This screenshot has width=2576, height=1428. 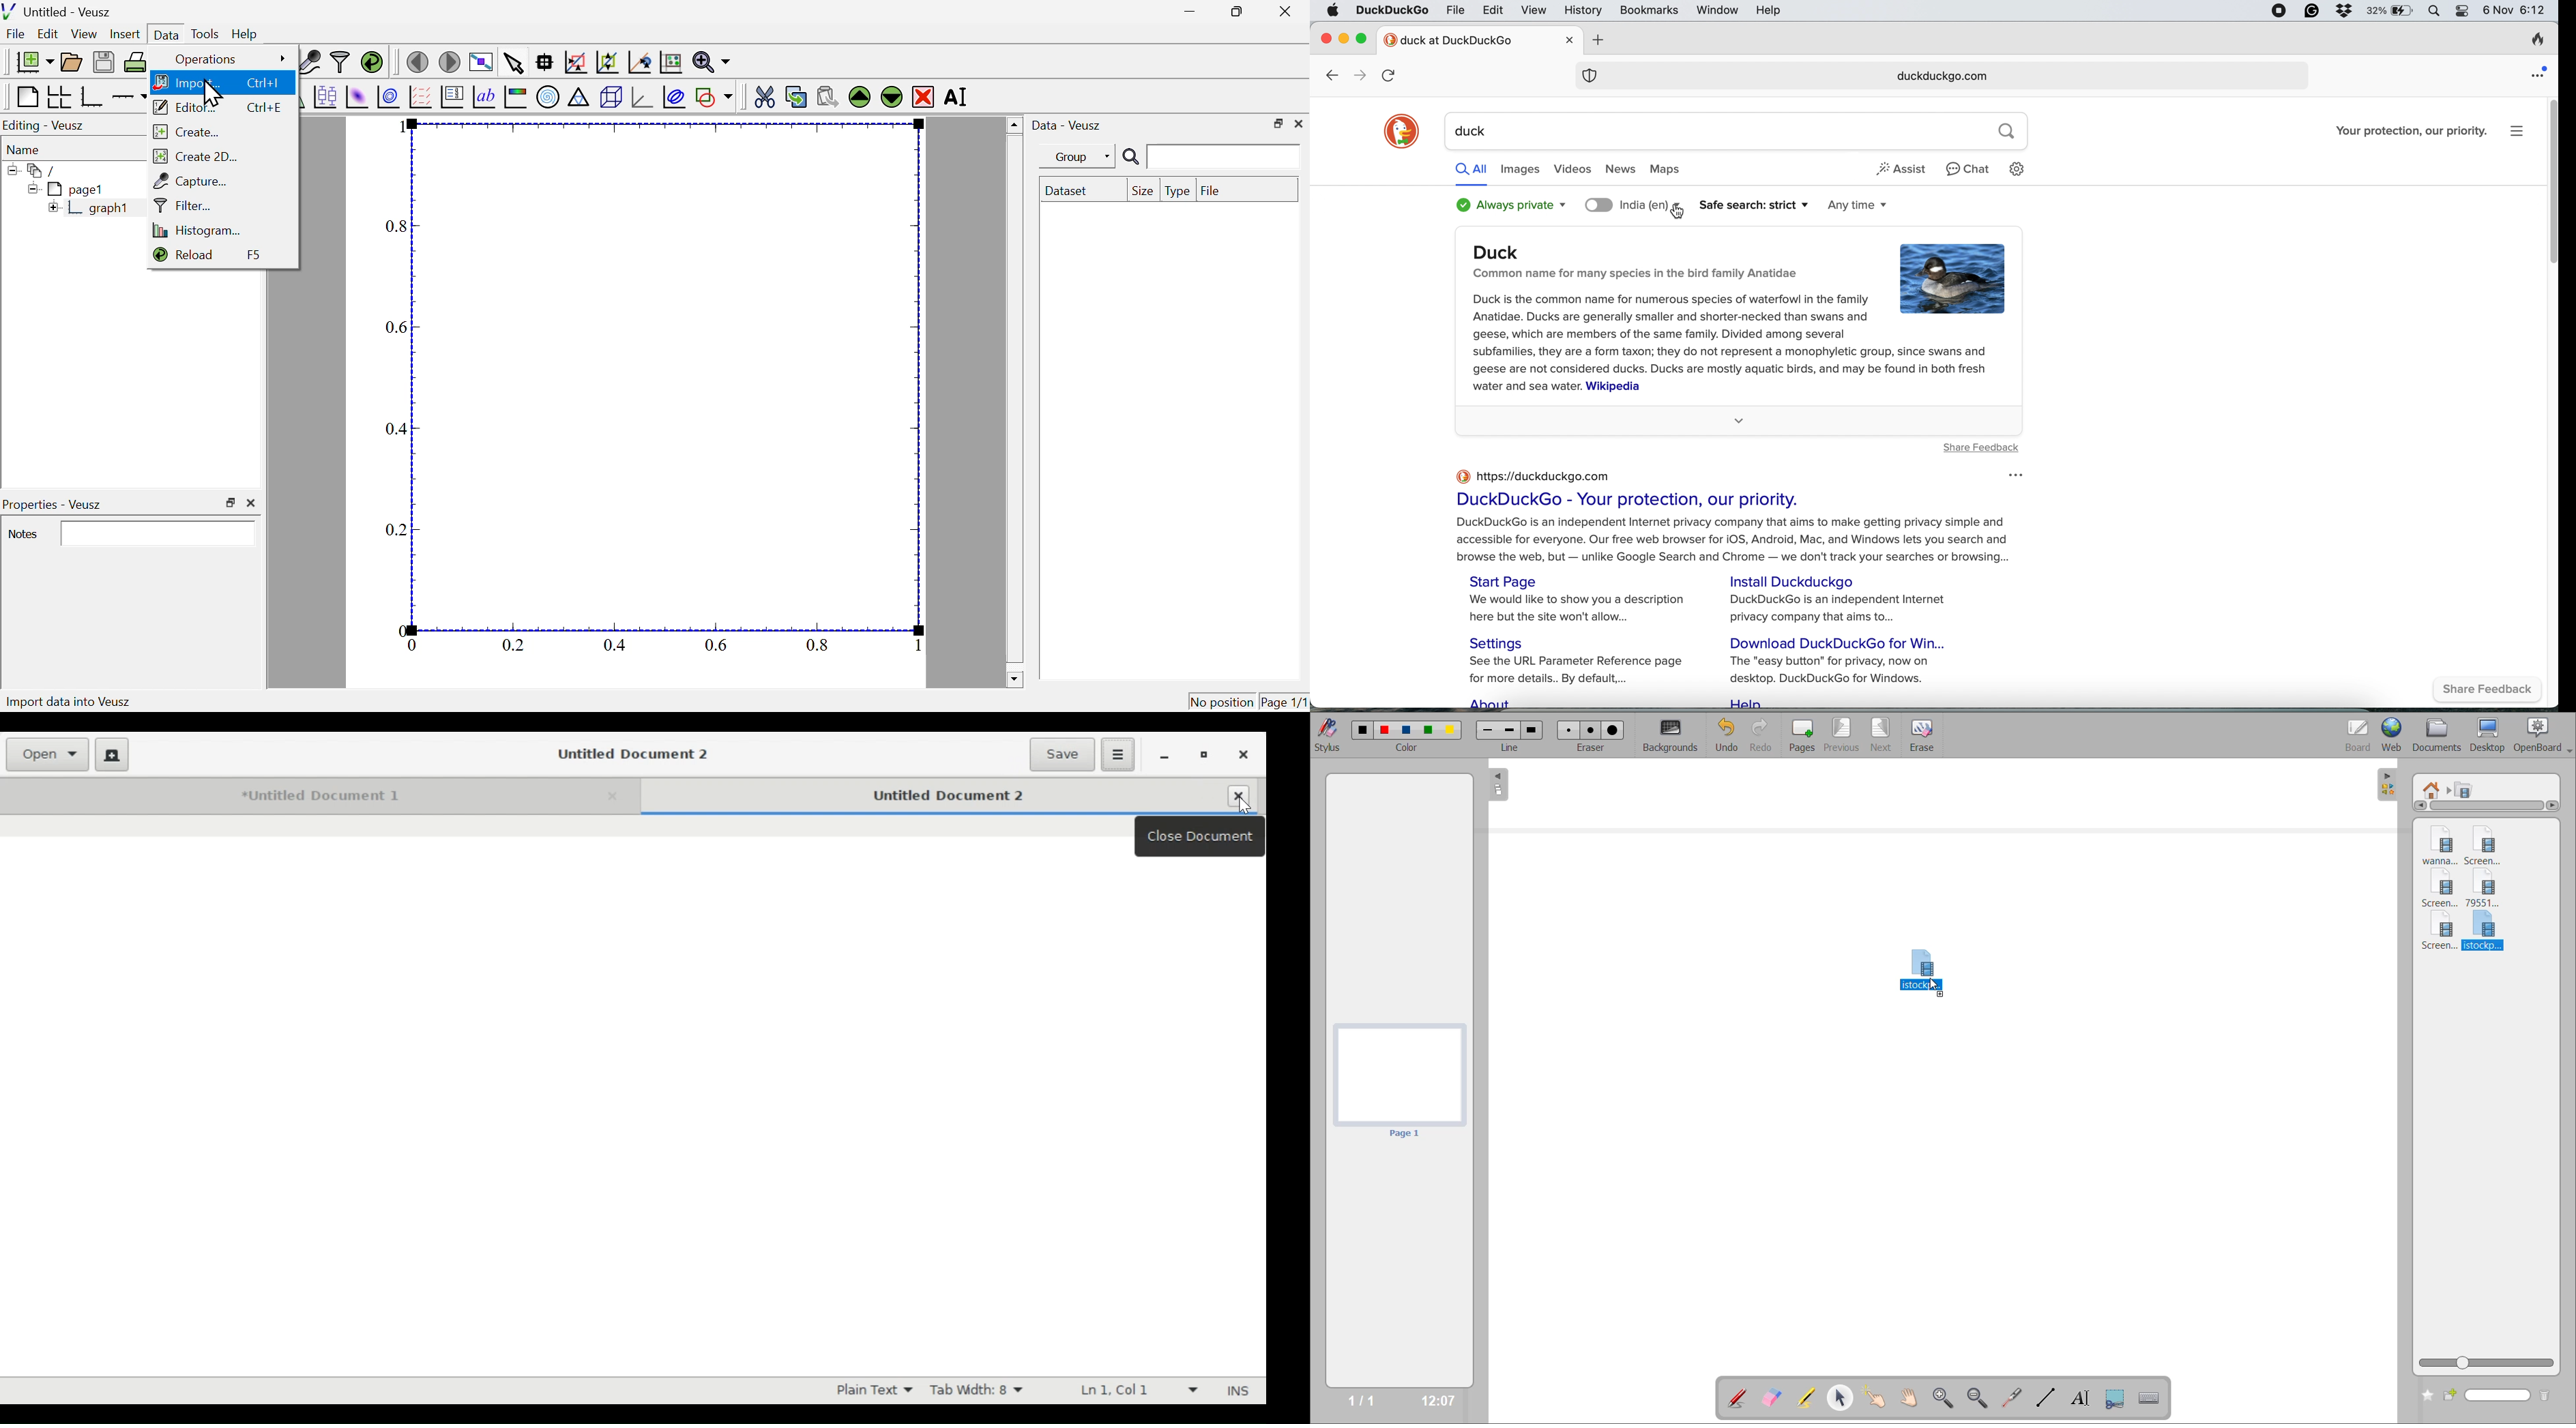 I want to click on maximise, so click(x=1366, y=38).